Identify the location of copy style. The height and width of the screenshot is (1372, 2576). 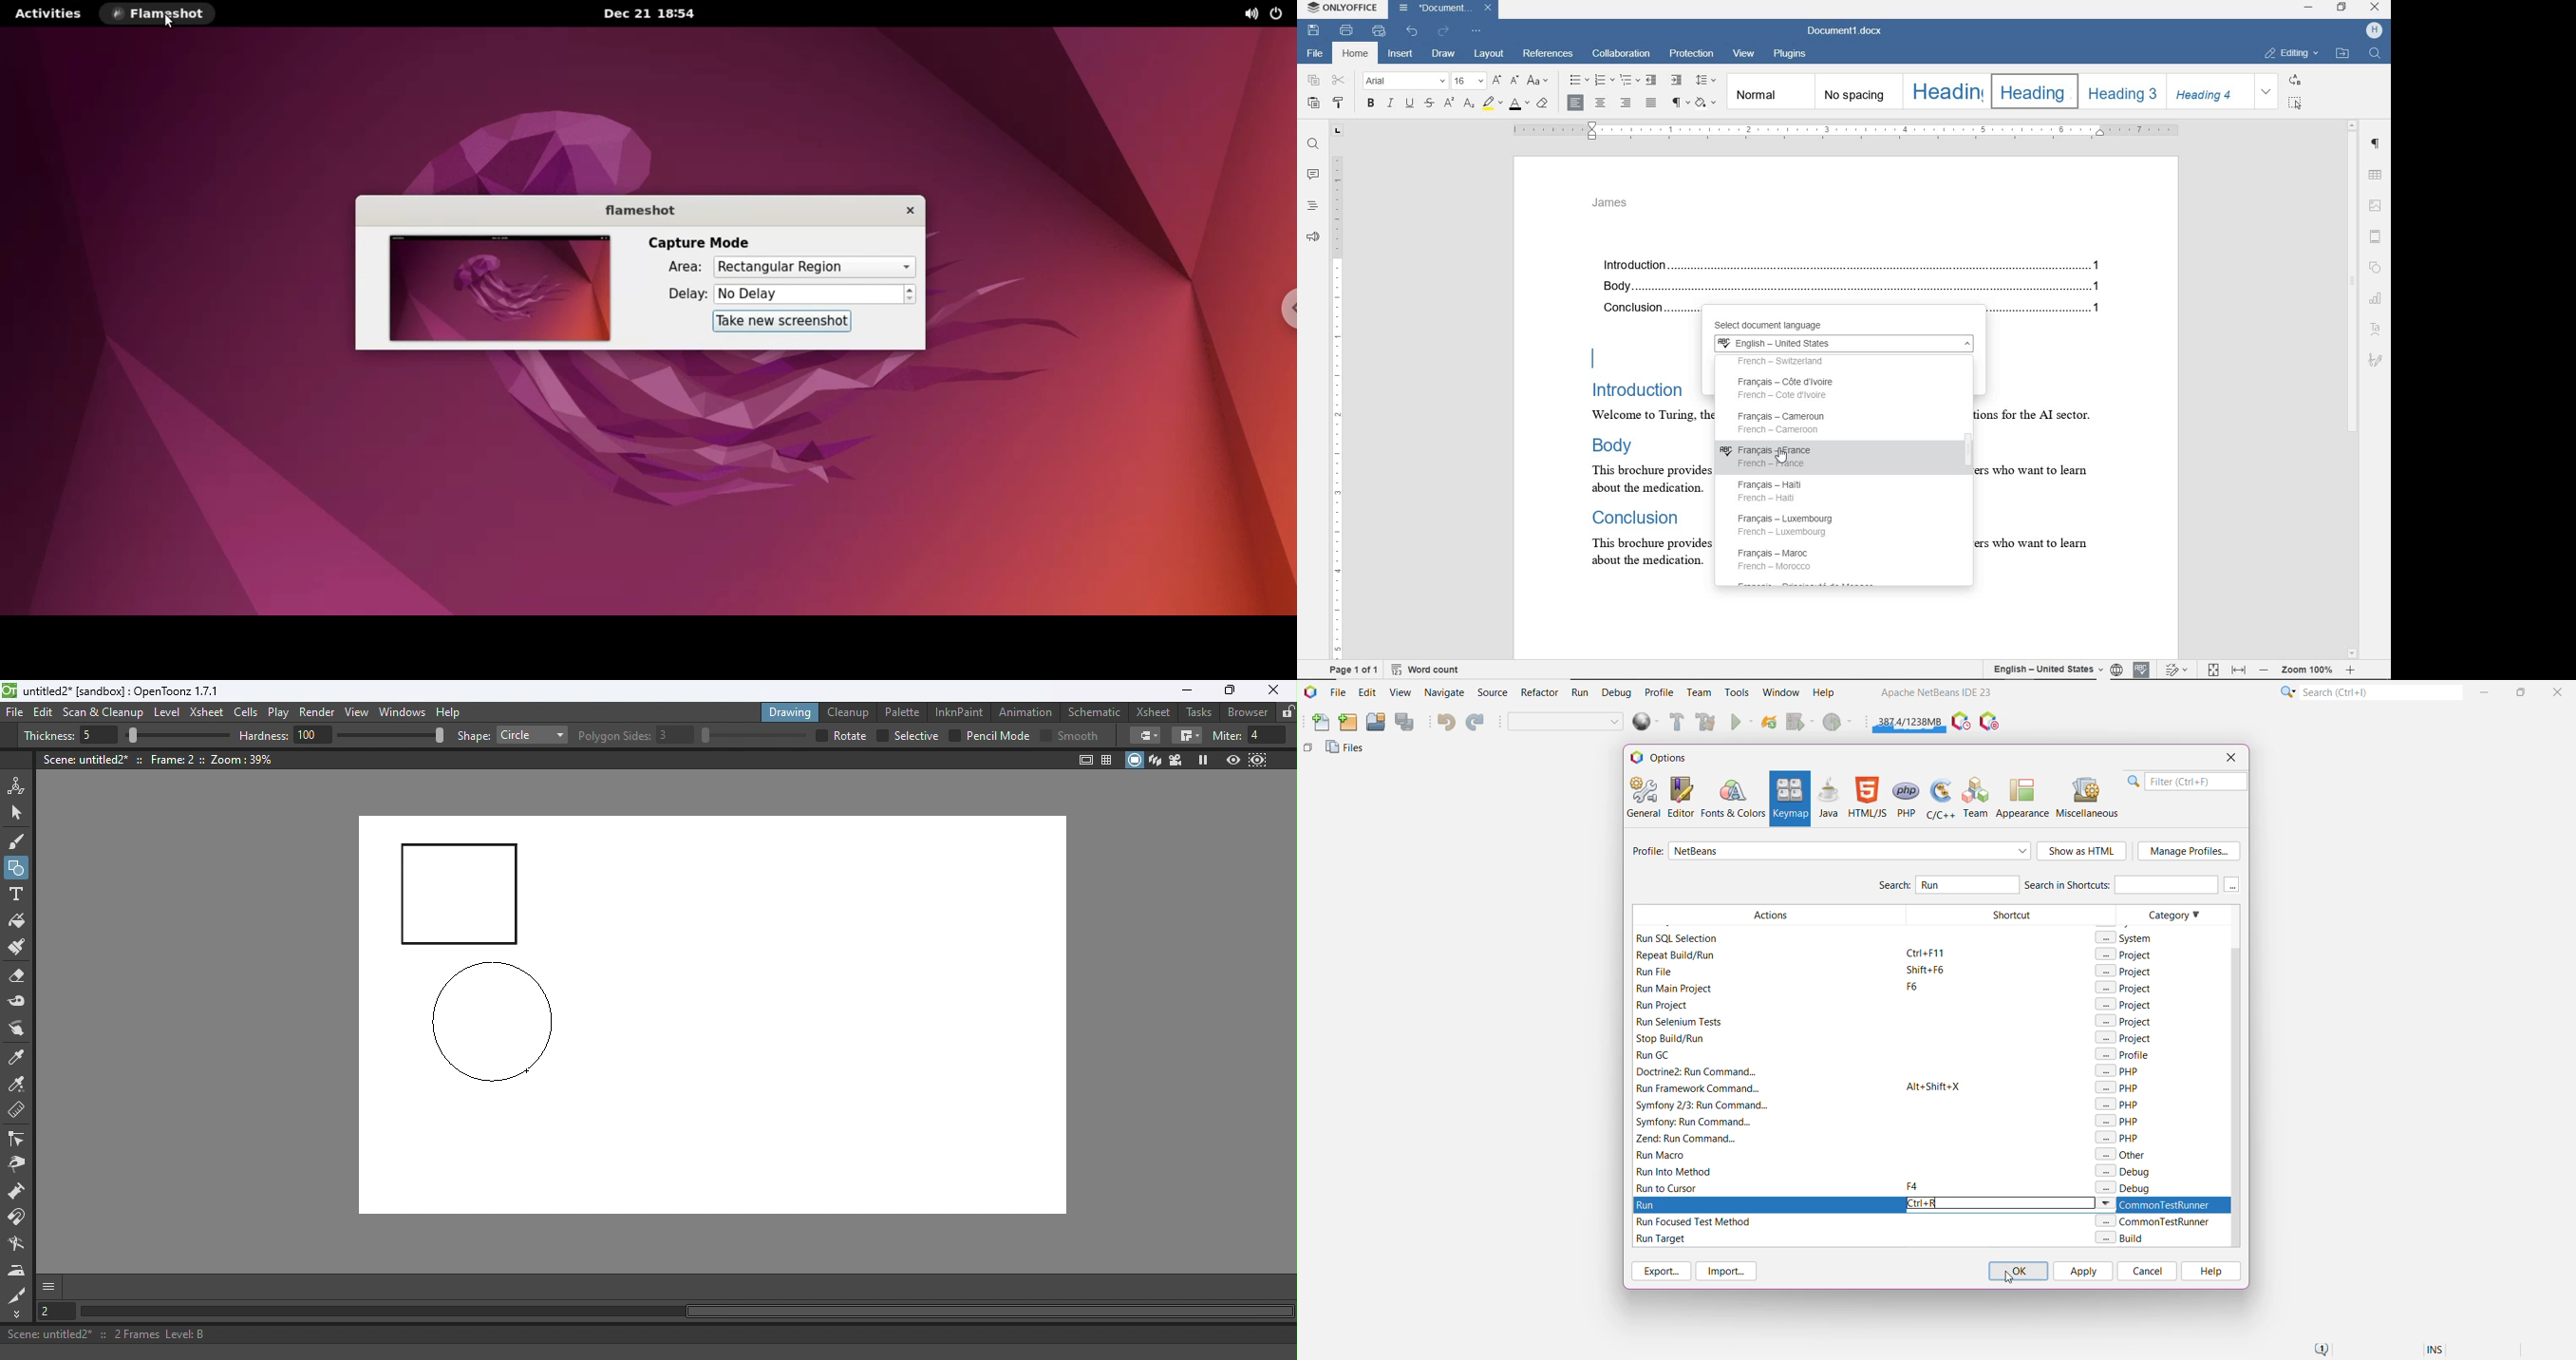
(1341, 104).